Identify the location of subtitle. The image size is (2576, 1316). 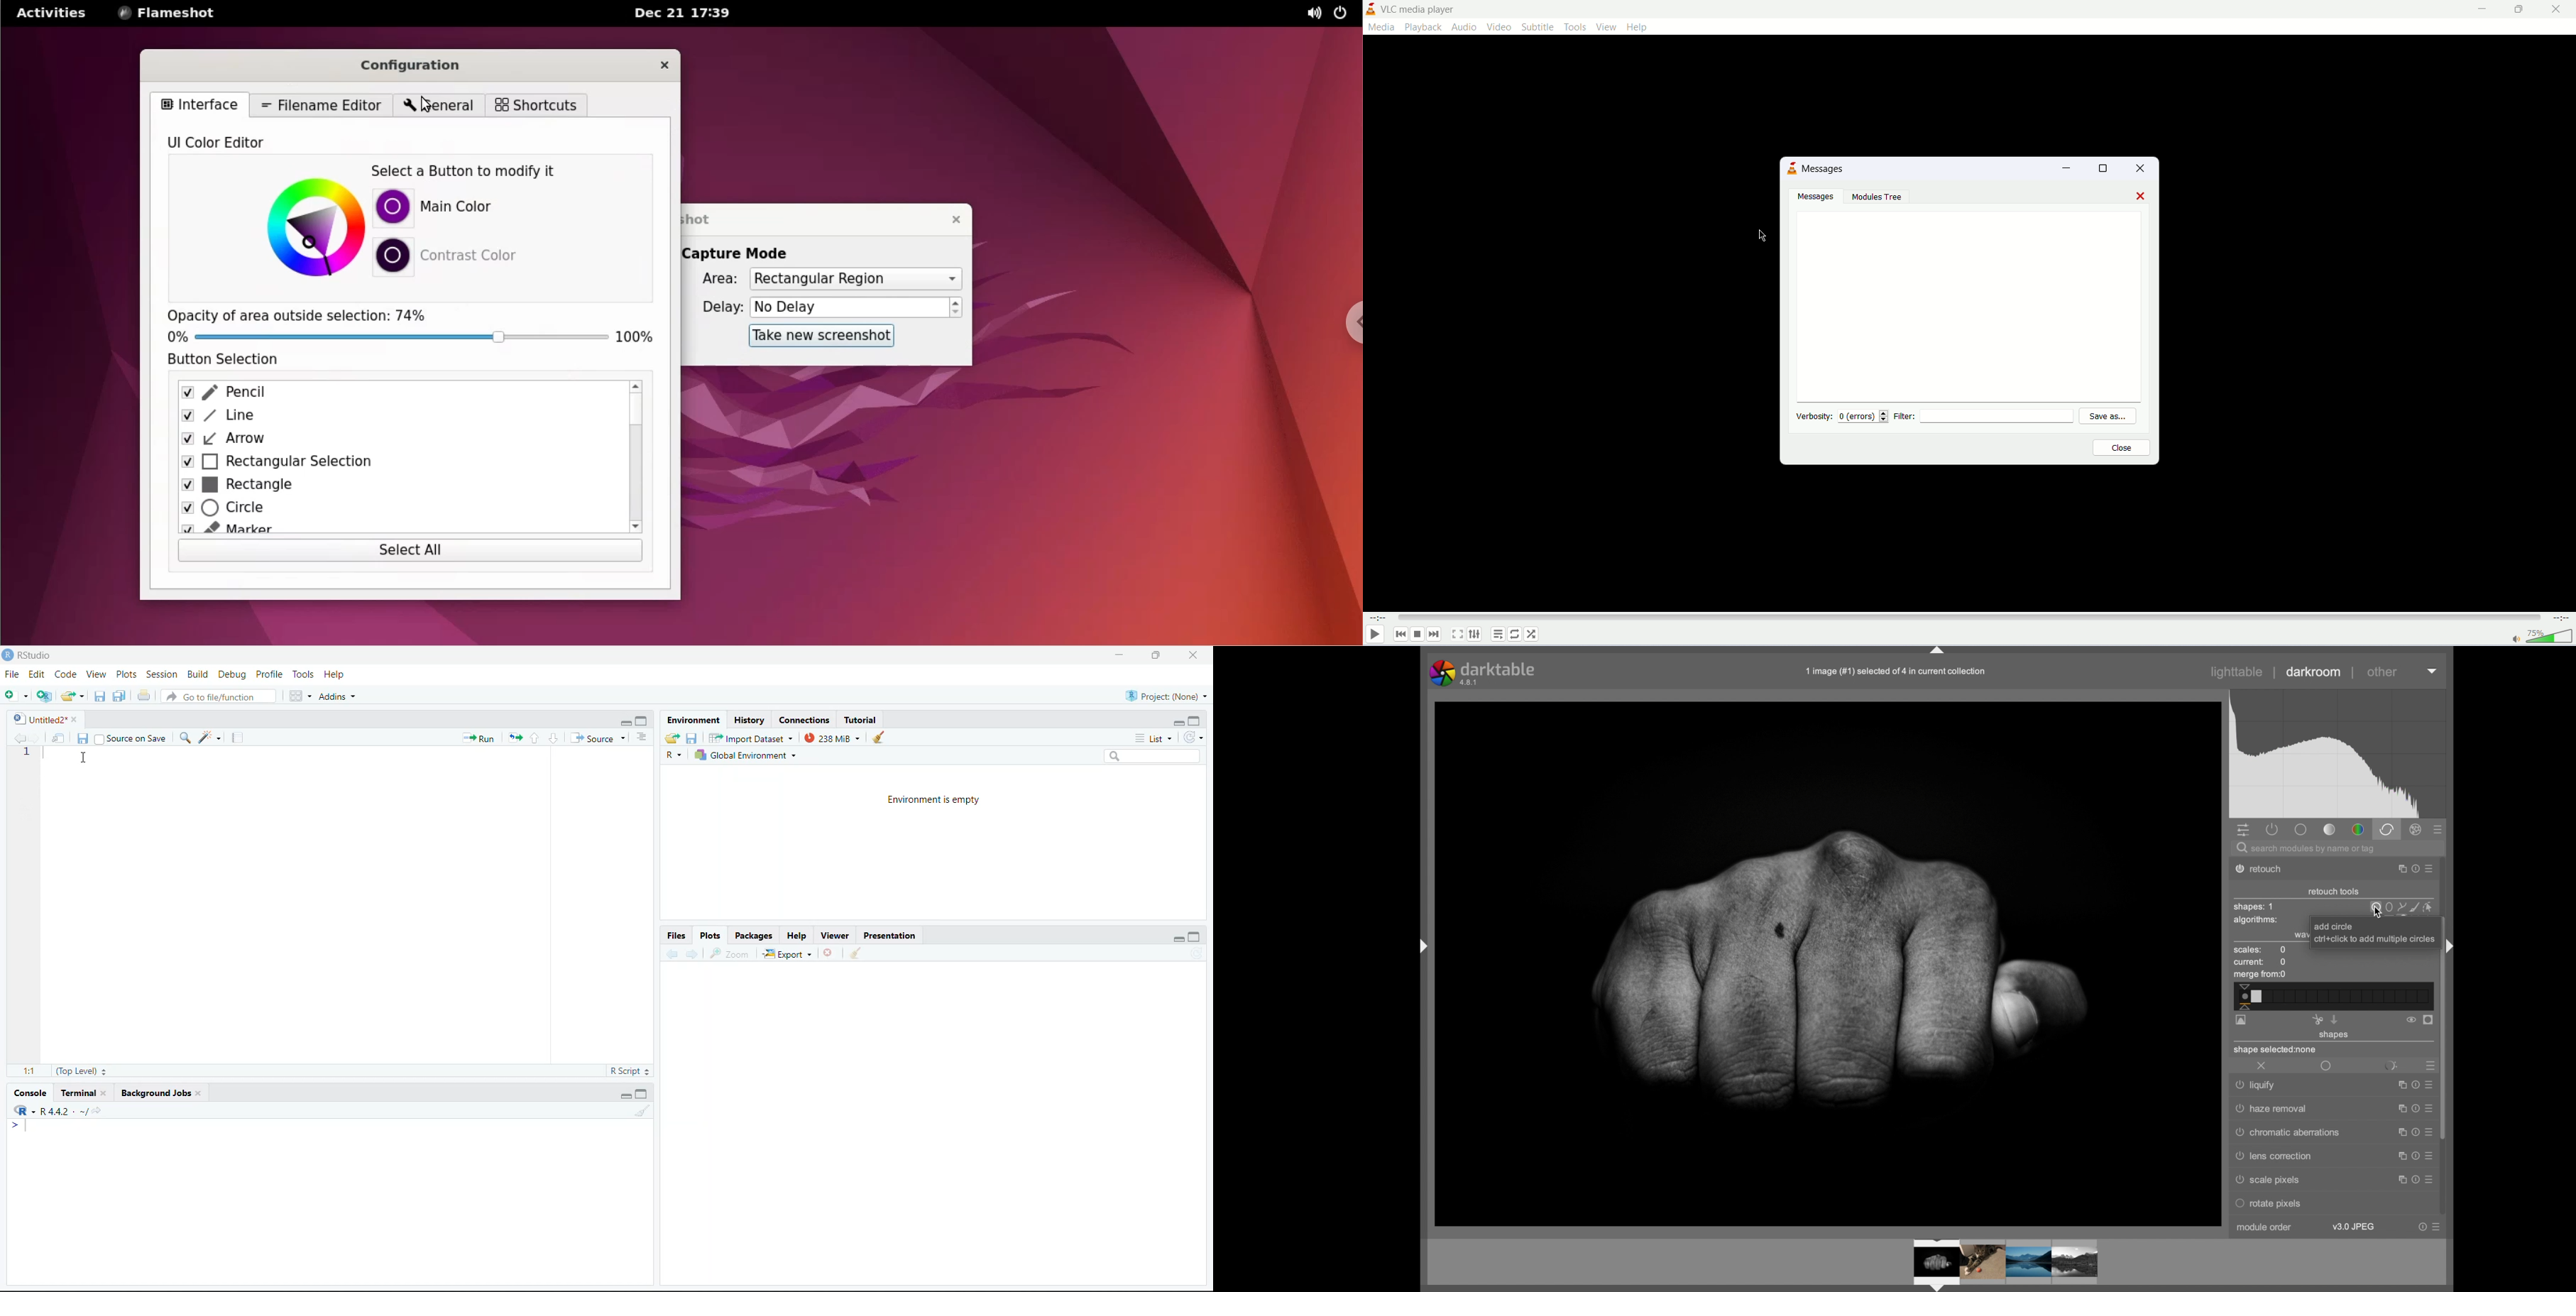
(1539, 27).